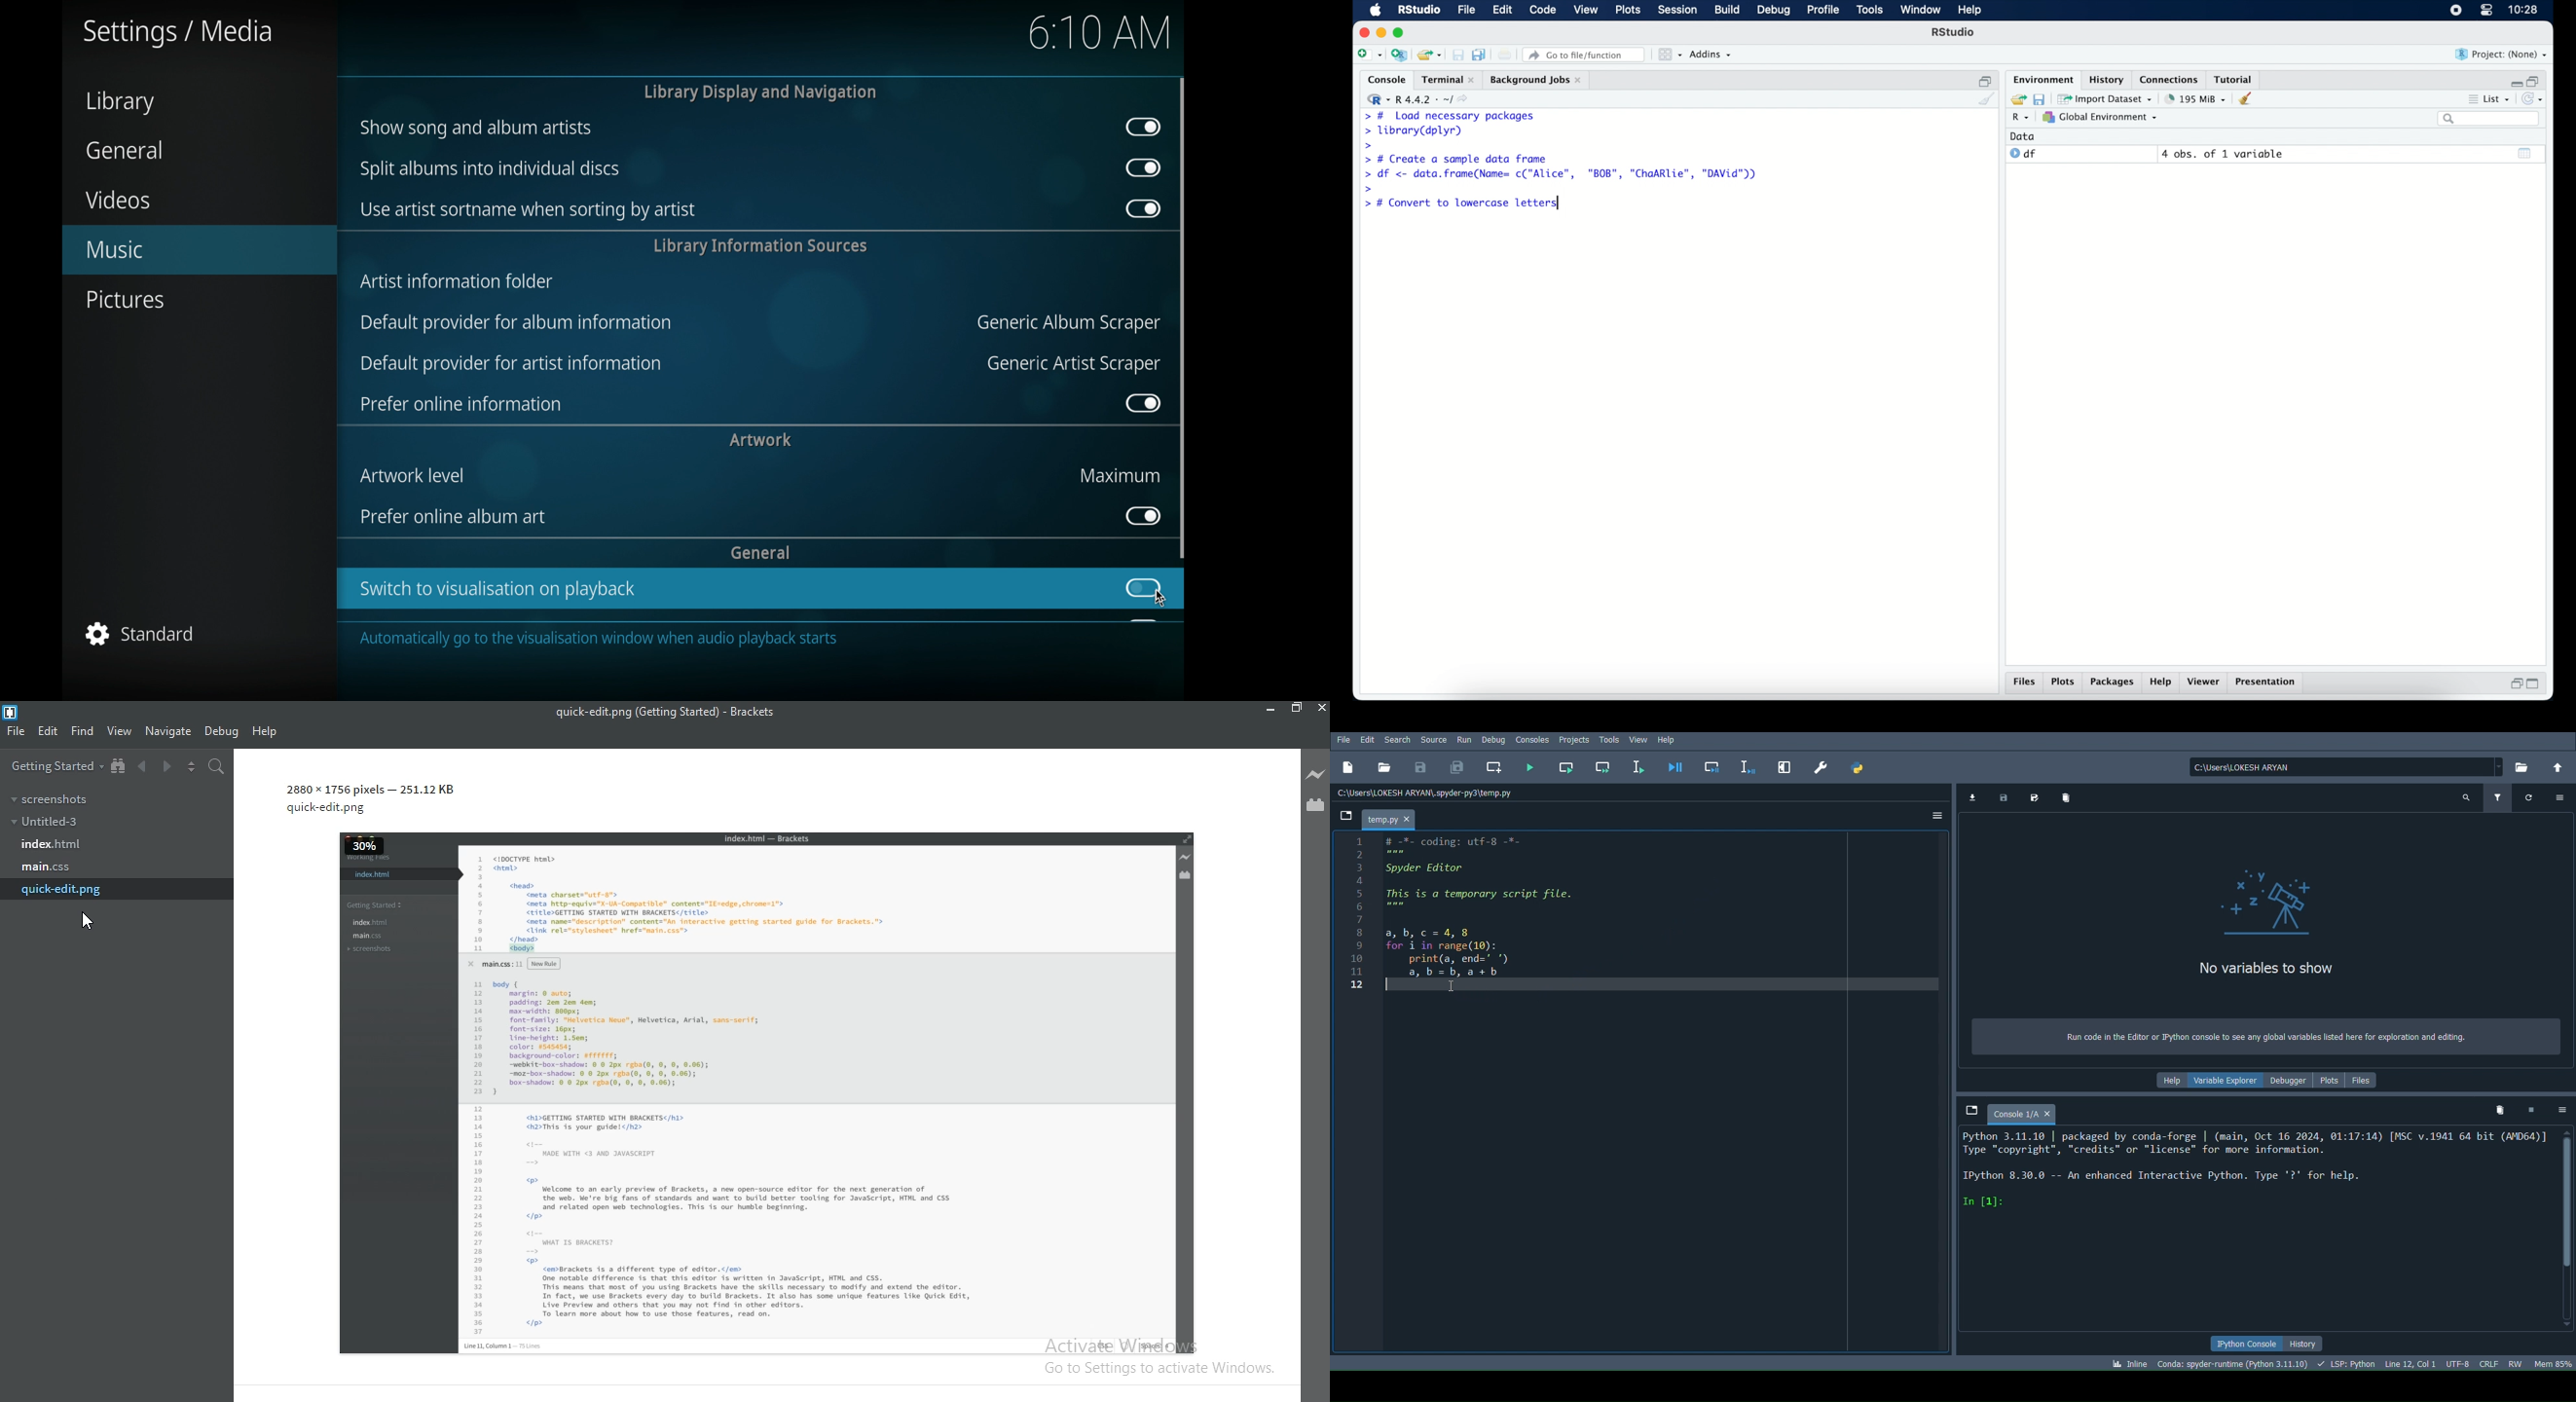 This screenshot has width=2576, height=1428. Describe the element at coordinates (2459, 1362) in the screenshot. I see `Encoding` at that location.